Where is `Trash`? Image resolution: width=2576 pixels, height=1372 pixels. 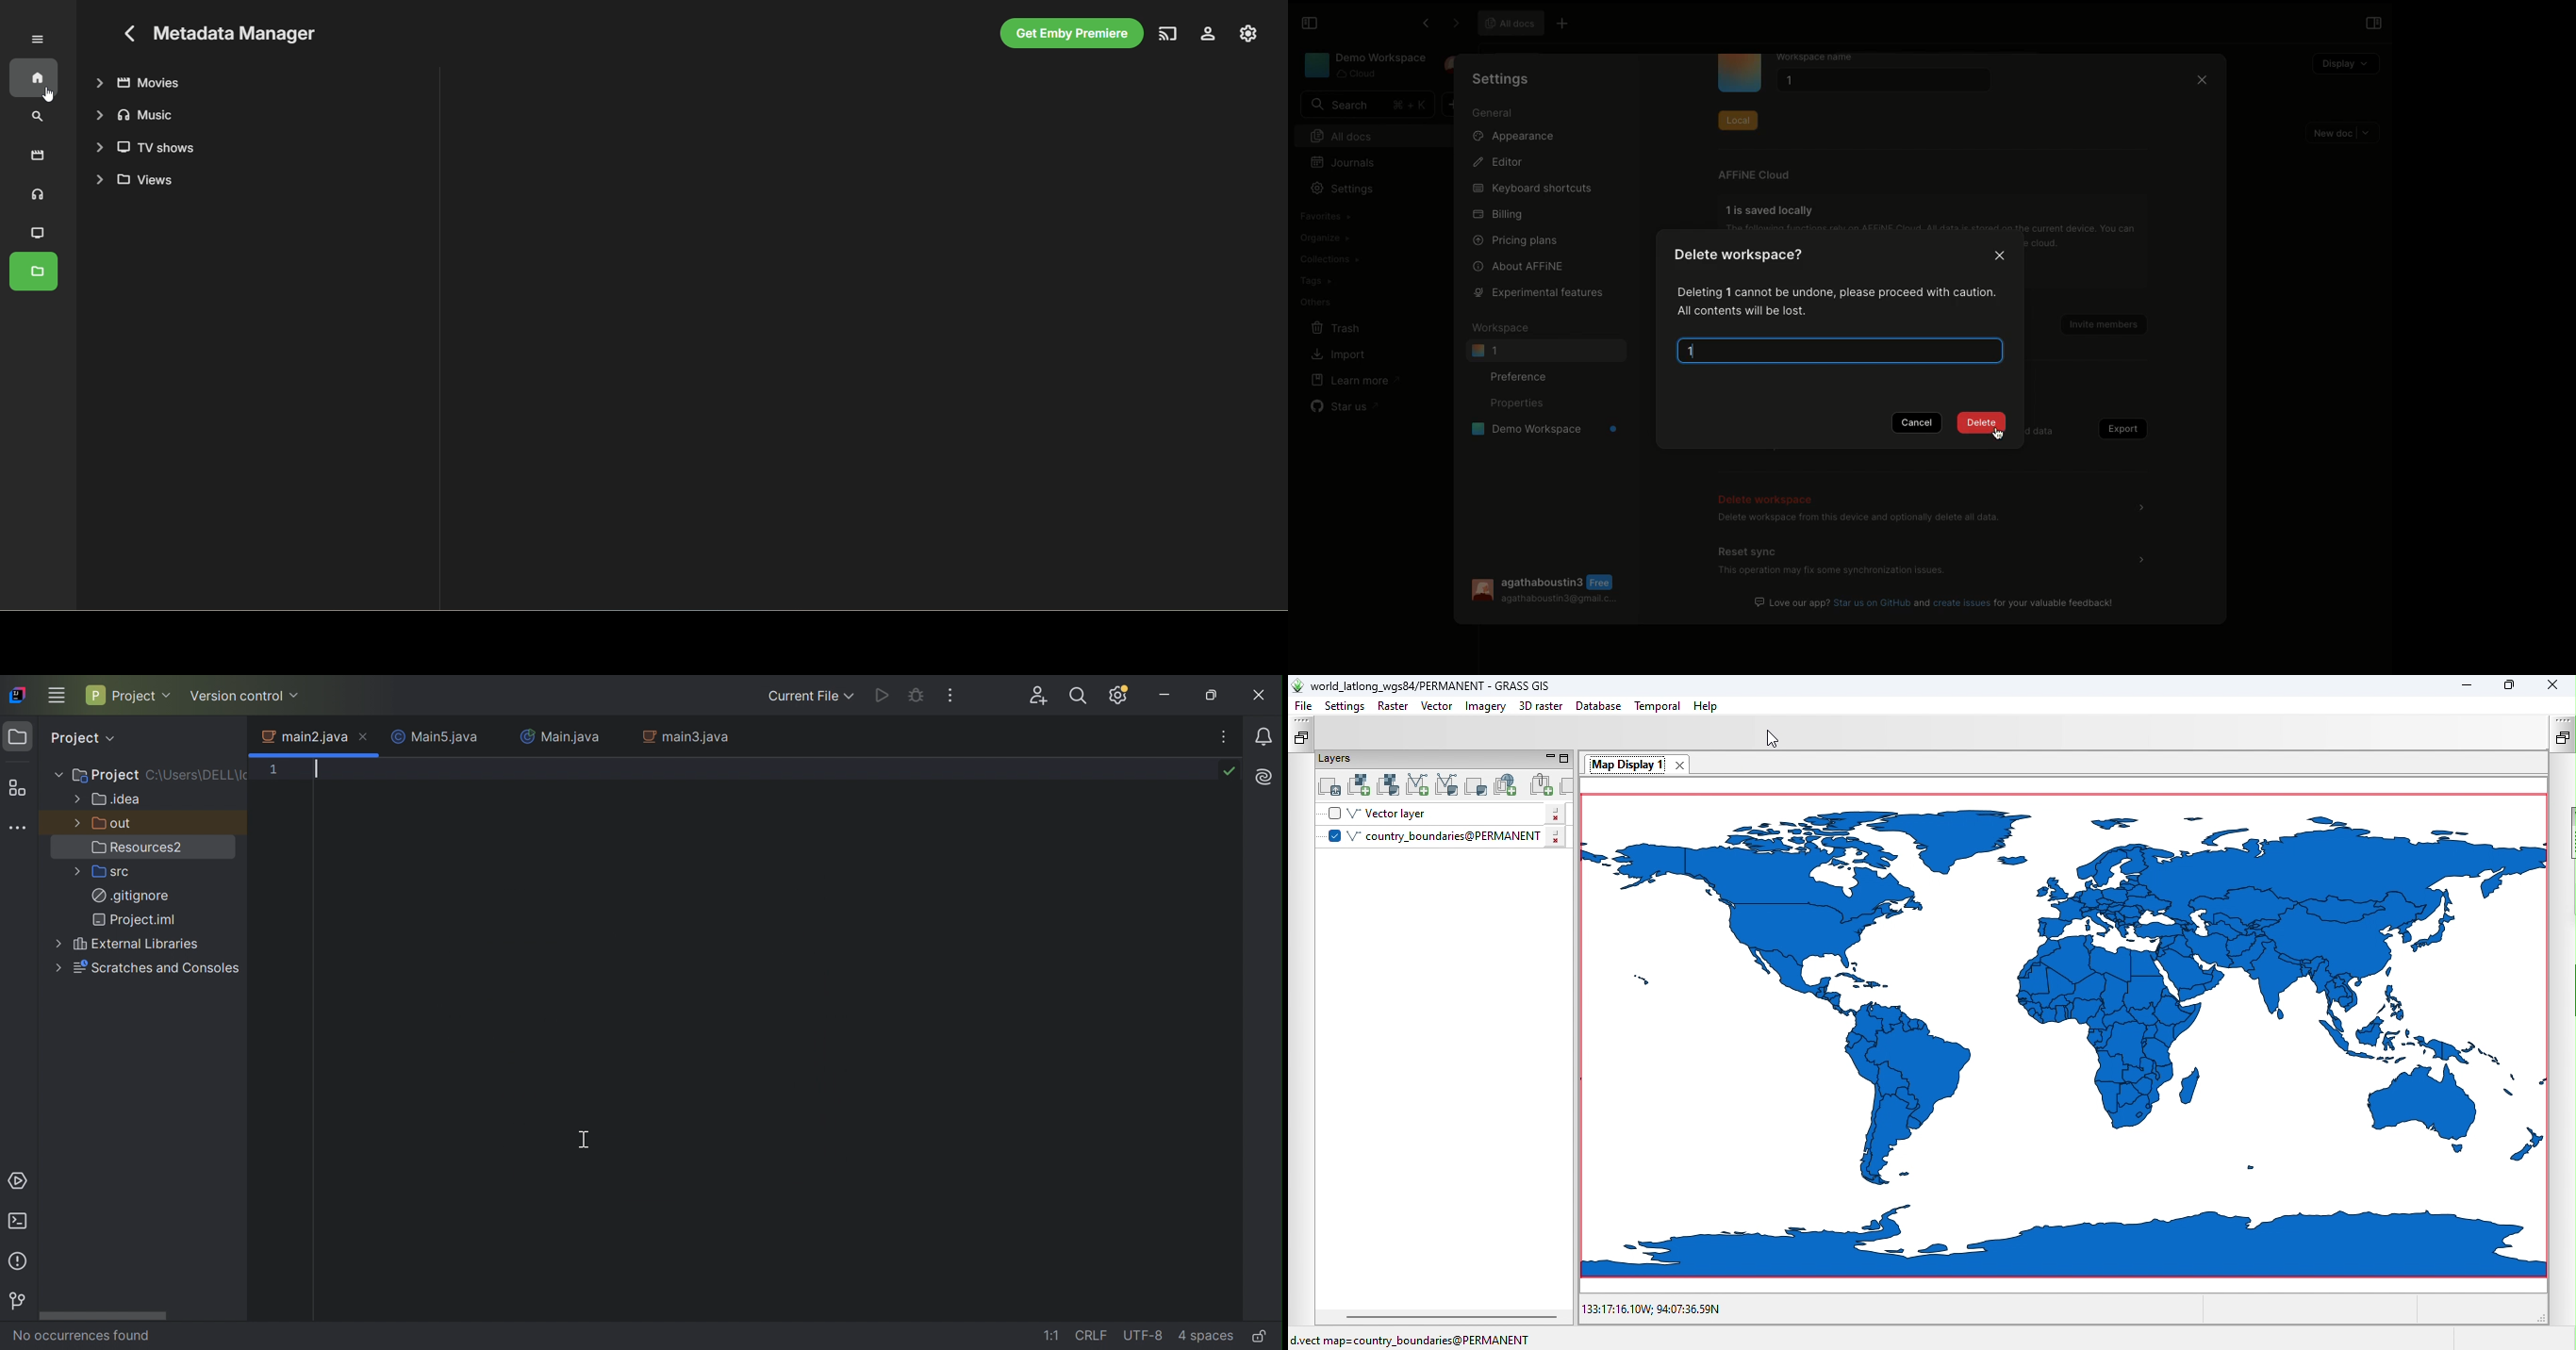
Trash is located at coordinates (1337, 328).